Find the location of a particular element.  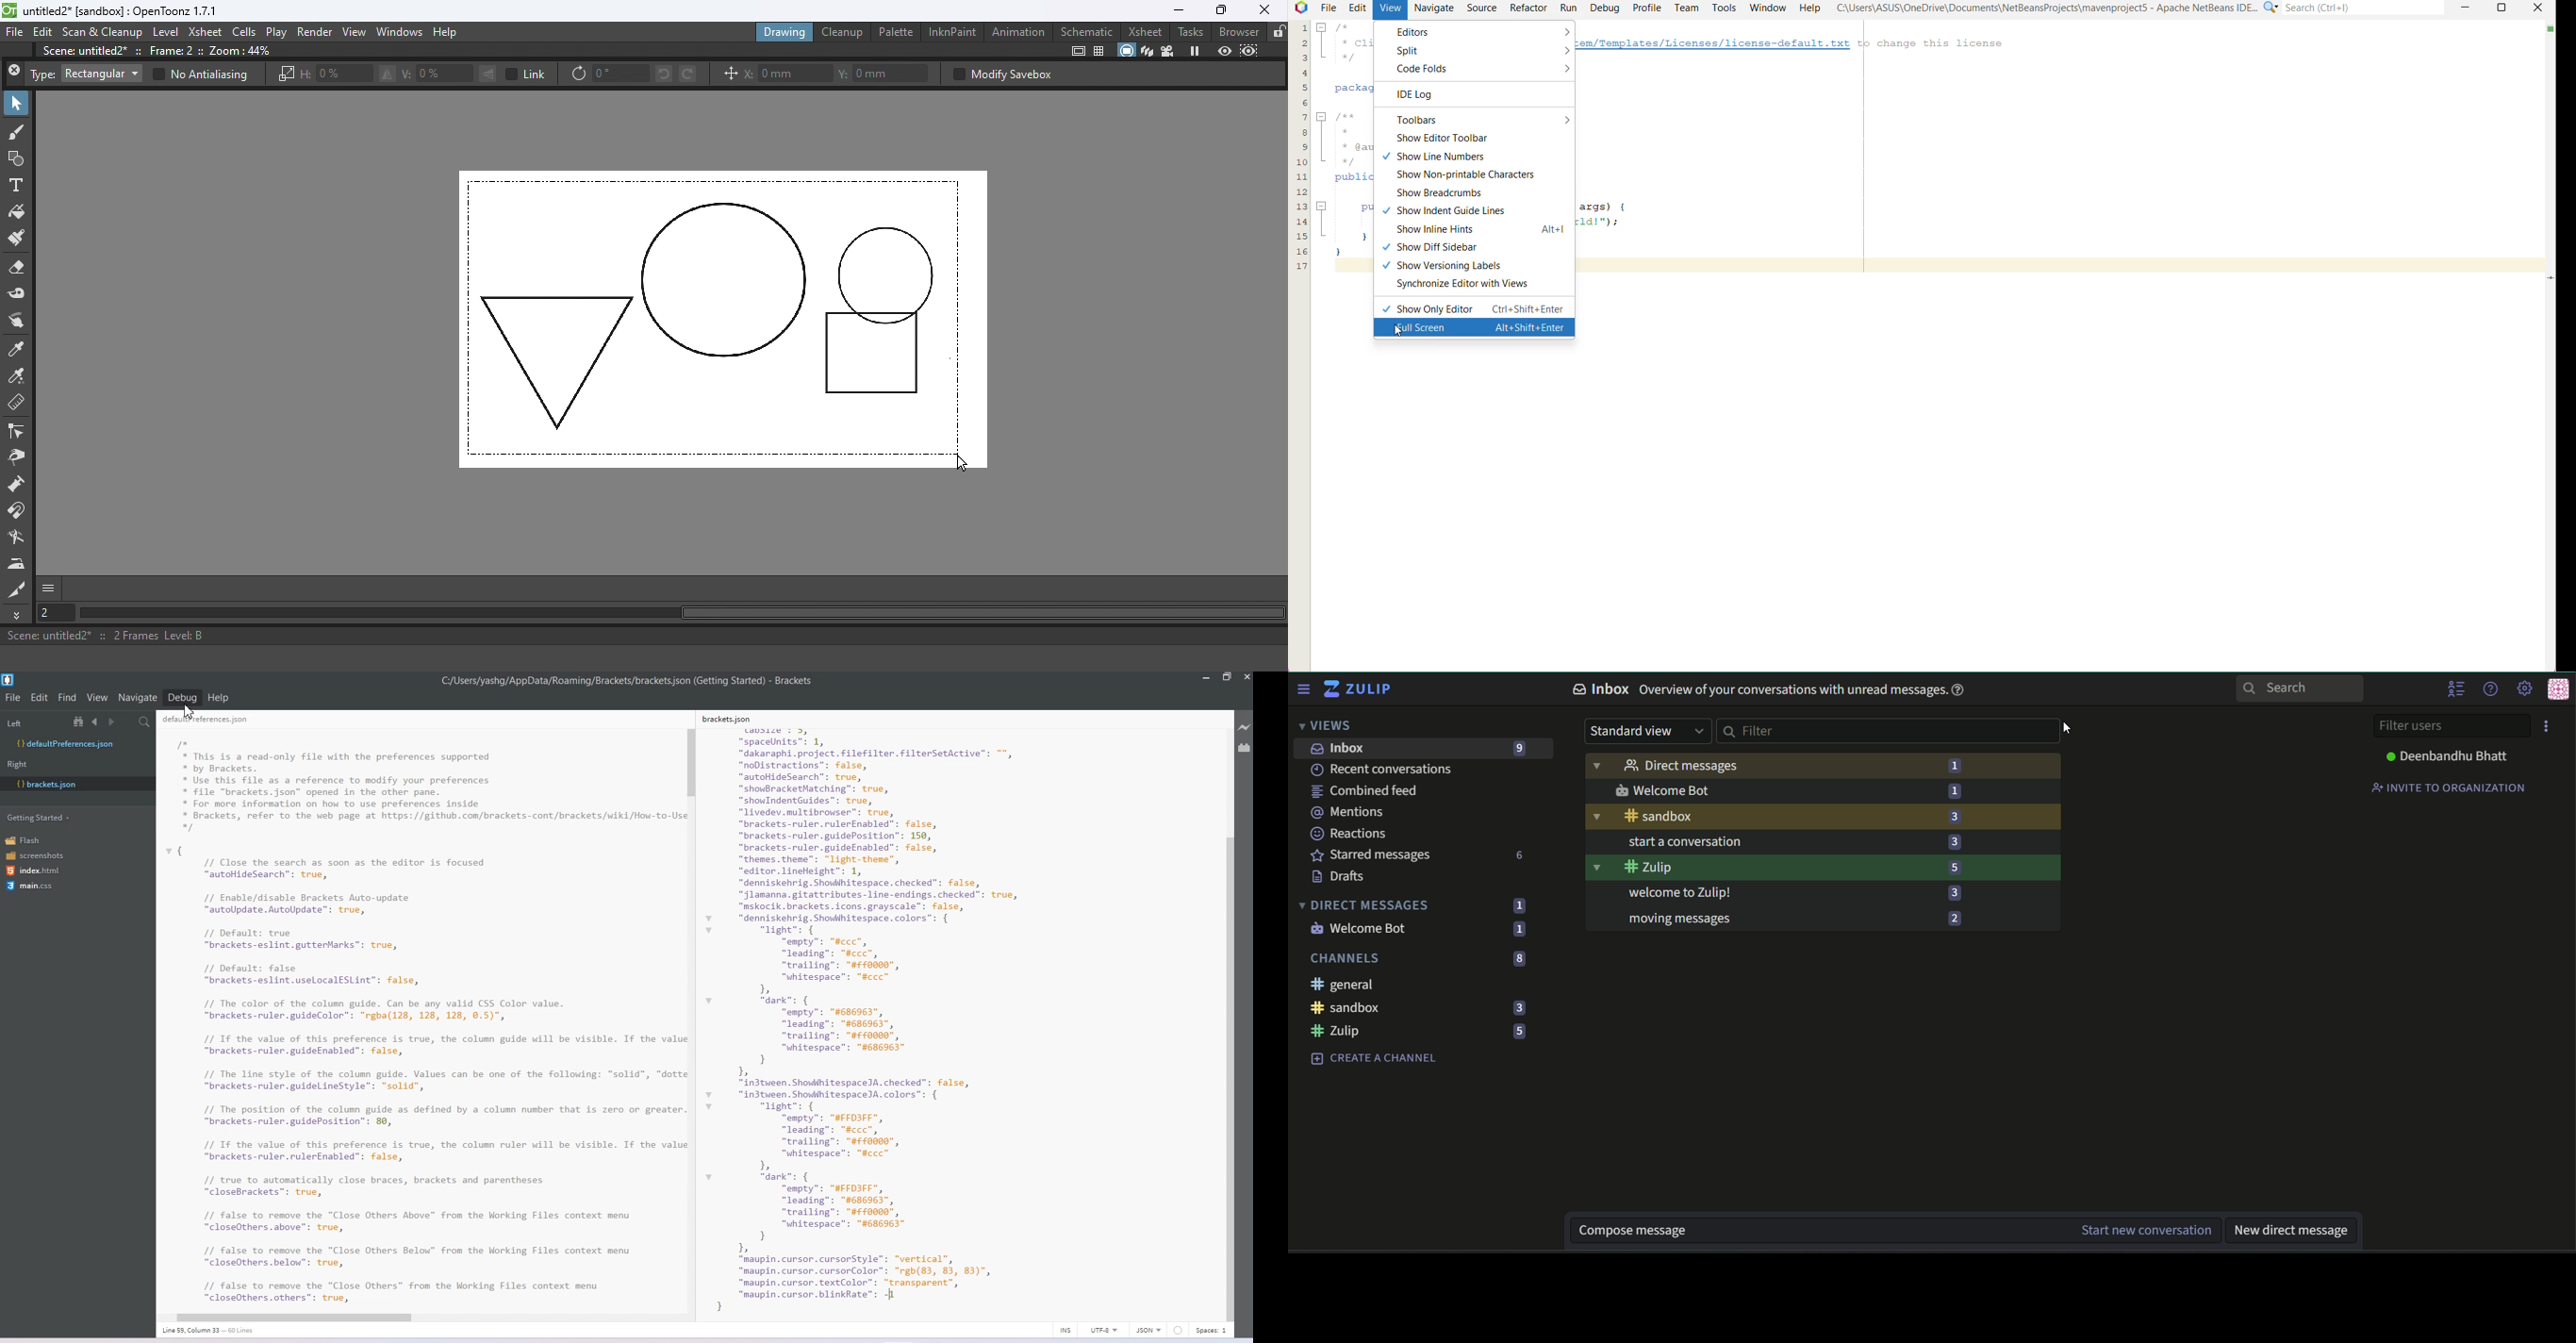

Find in Files is located at coordinates (146, 722).